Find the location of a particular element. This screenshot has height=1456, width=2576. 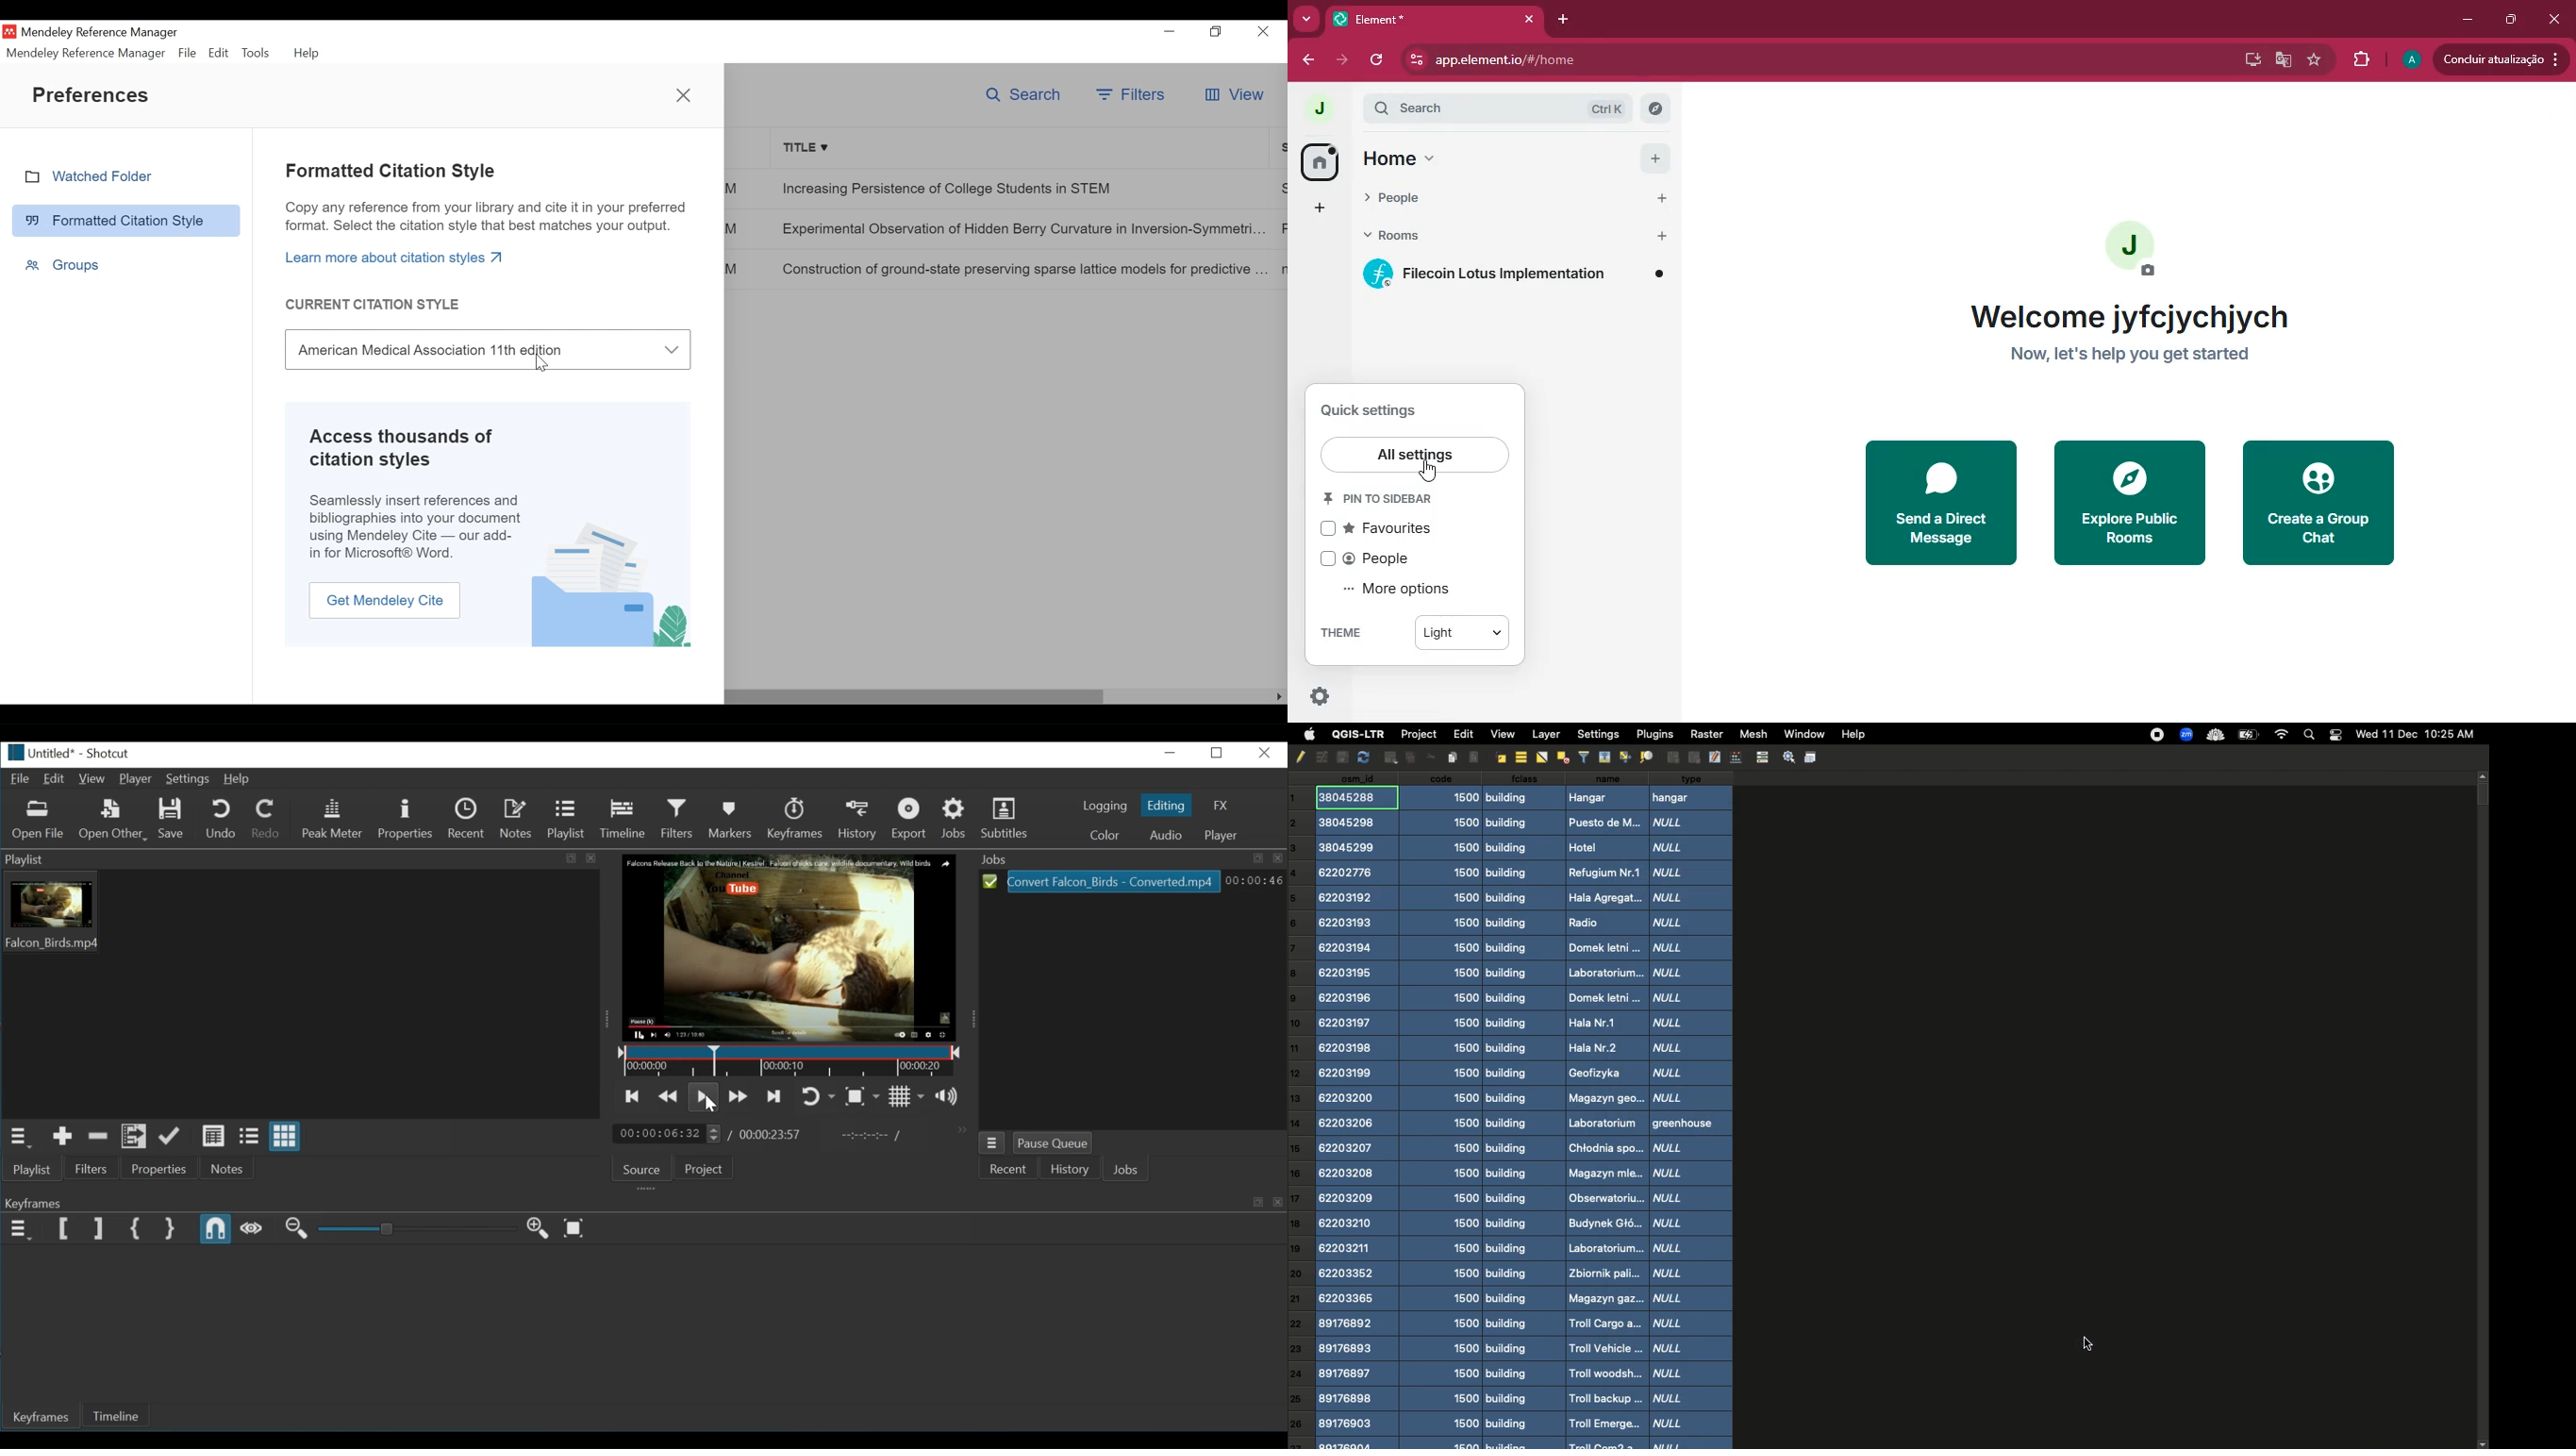

Peak meter is located at coordinates (331, 818).